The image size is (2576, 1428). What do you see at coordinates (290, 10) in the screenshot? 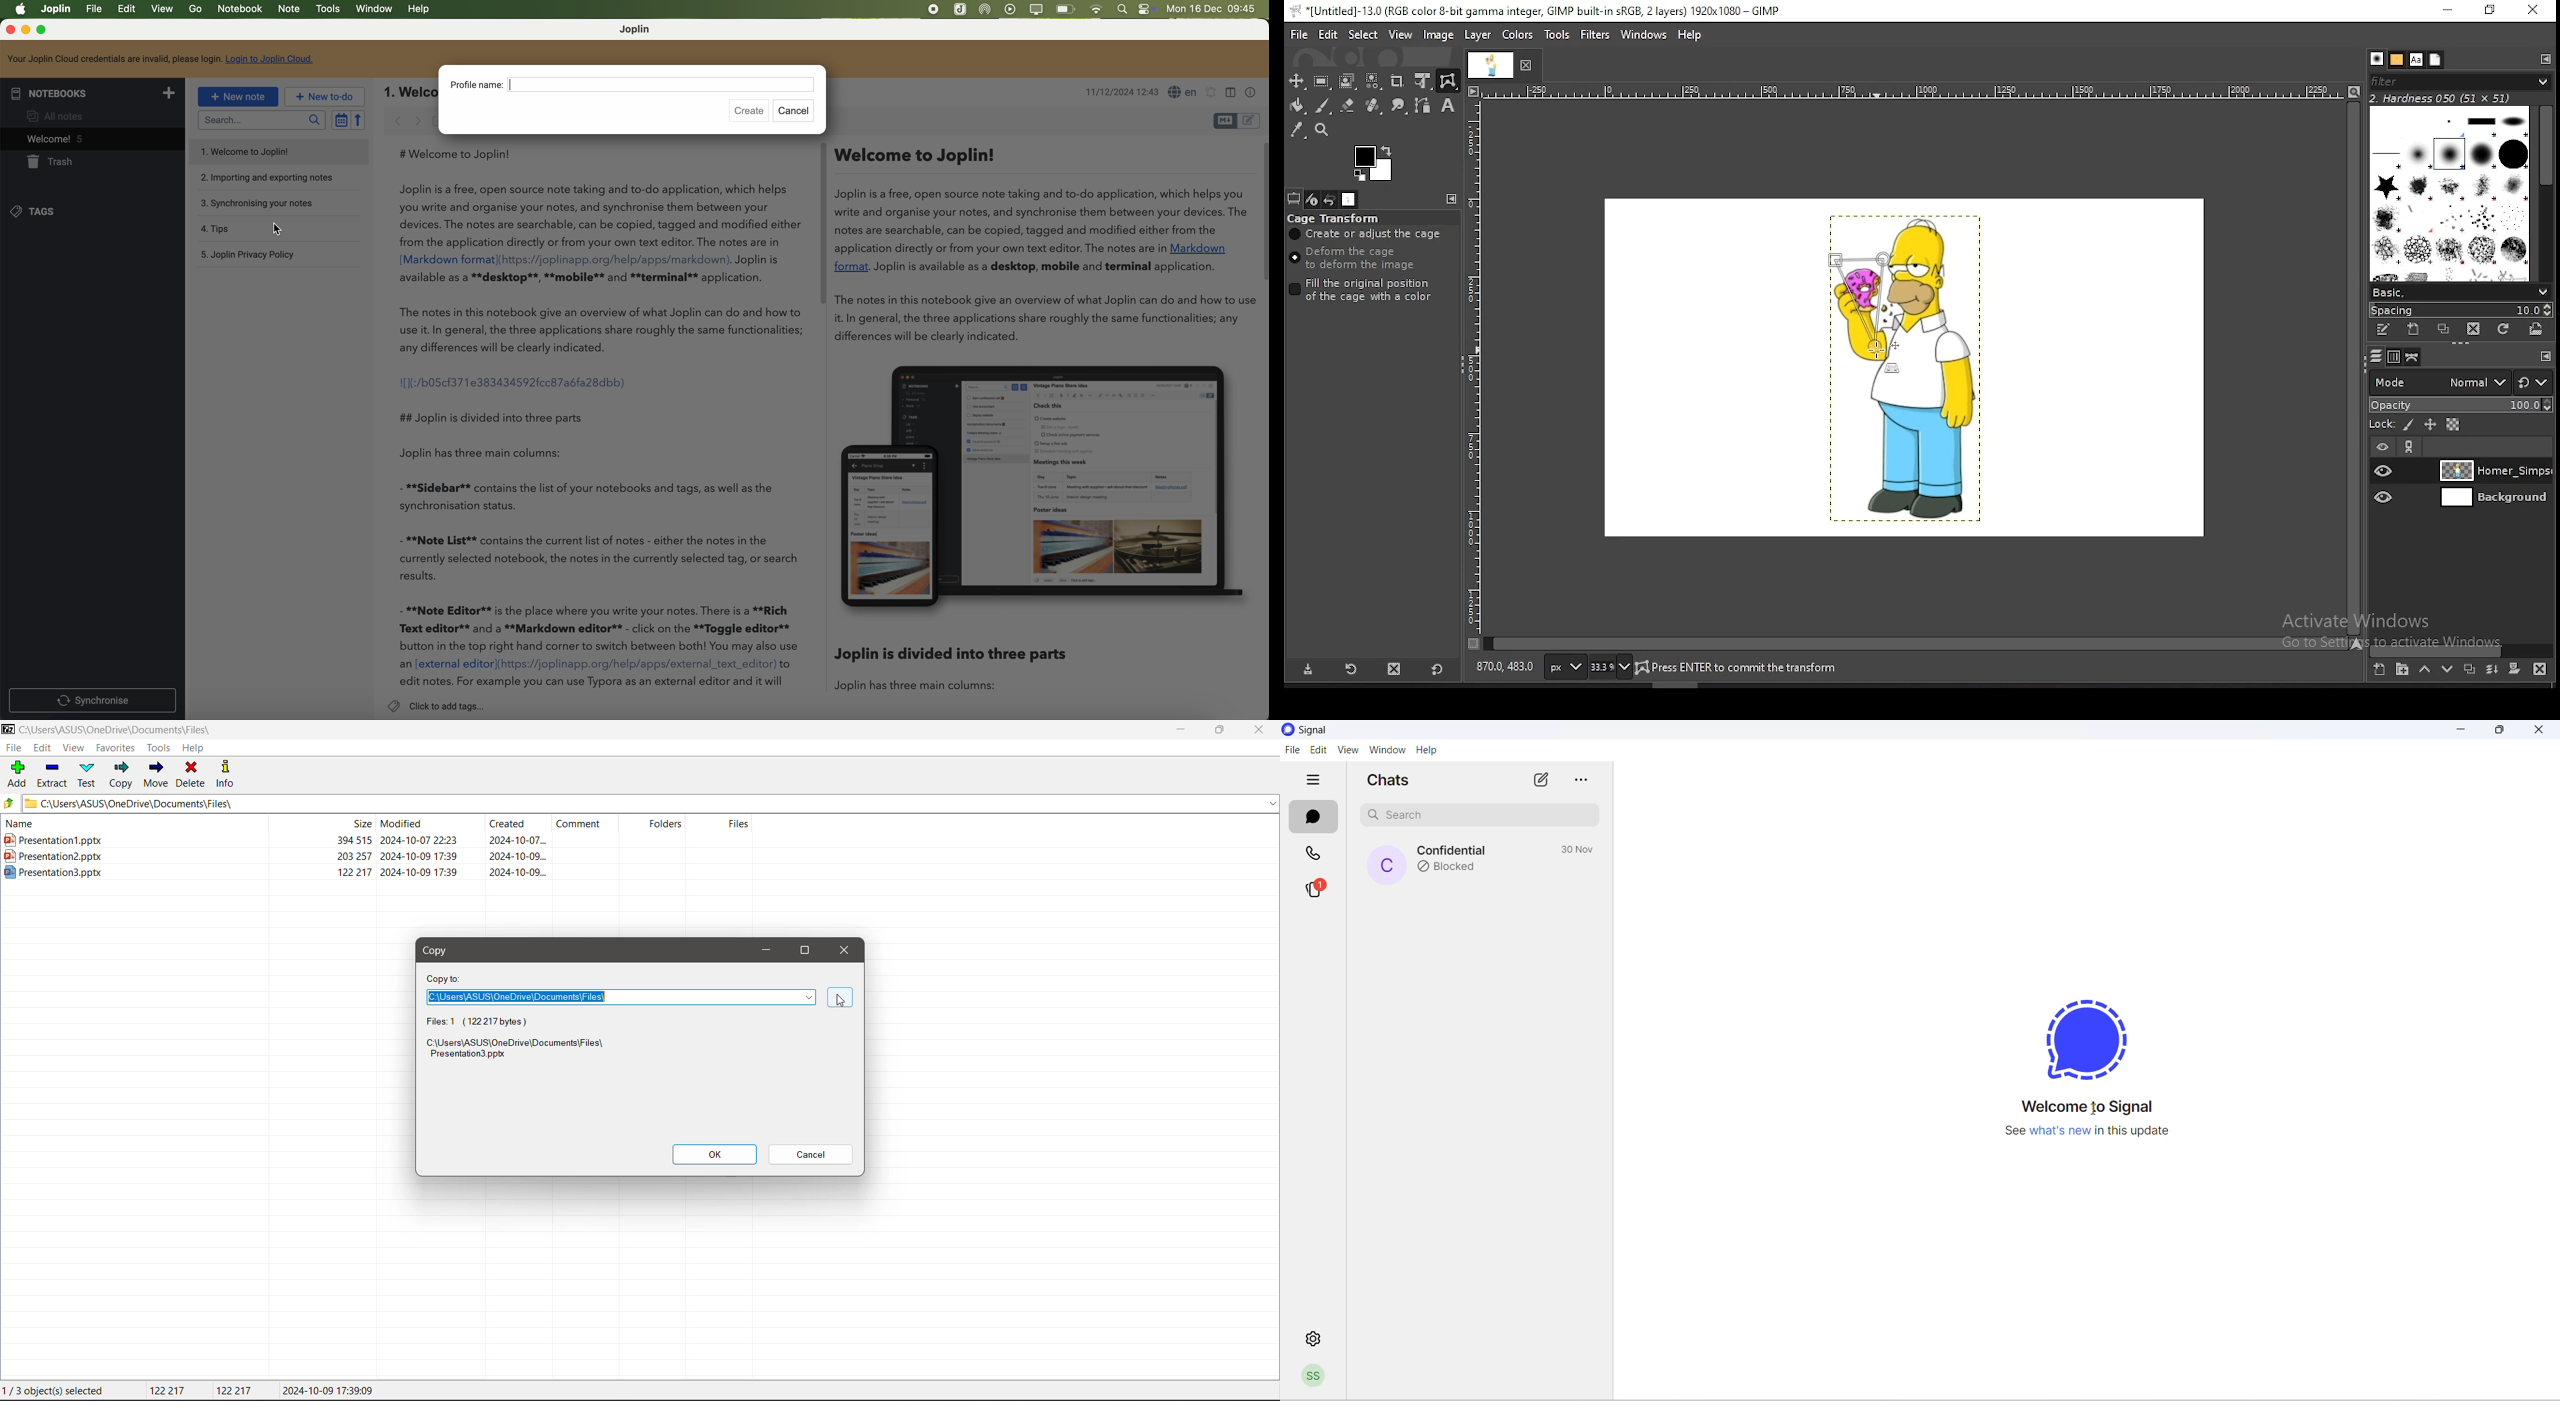
I see `note` at bounding box center [290, 10].